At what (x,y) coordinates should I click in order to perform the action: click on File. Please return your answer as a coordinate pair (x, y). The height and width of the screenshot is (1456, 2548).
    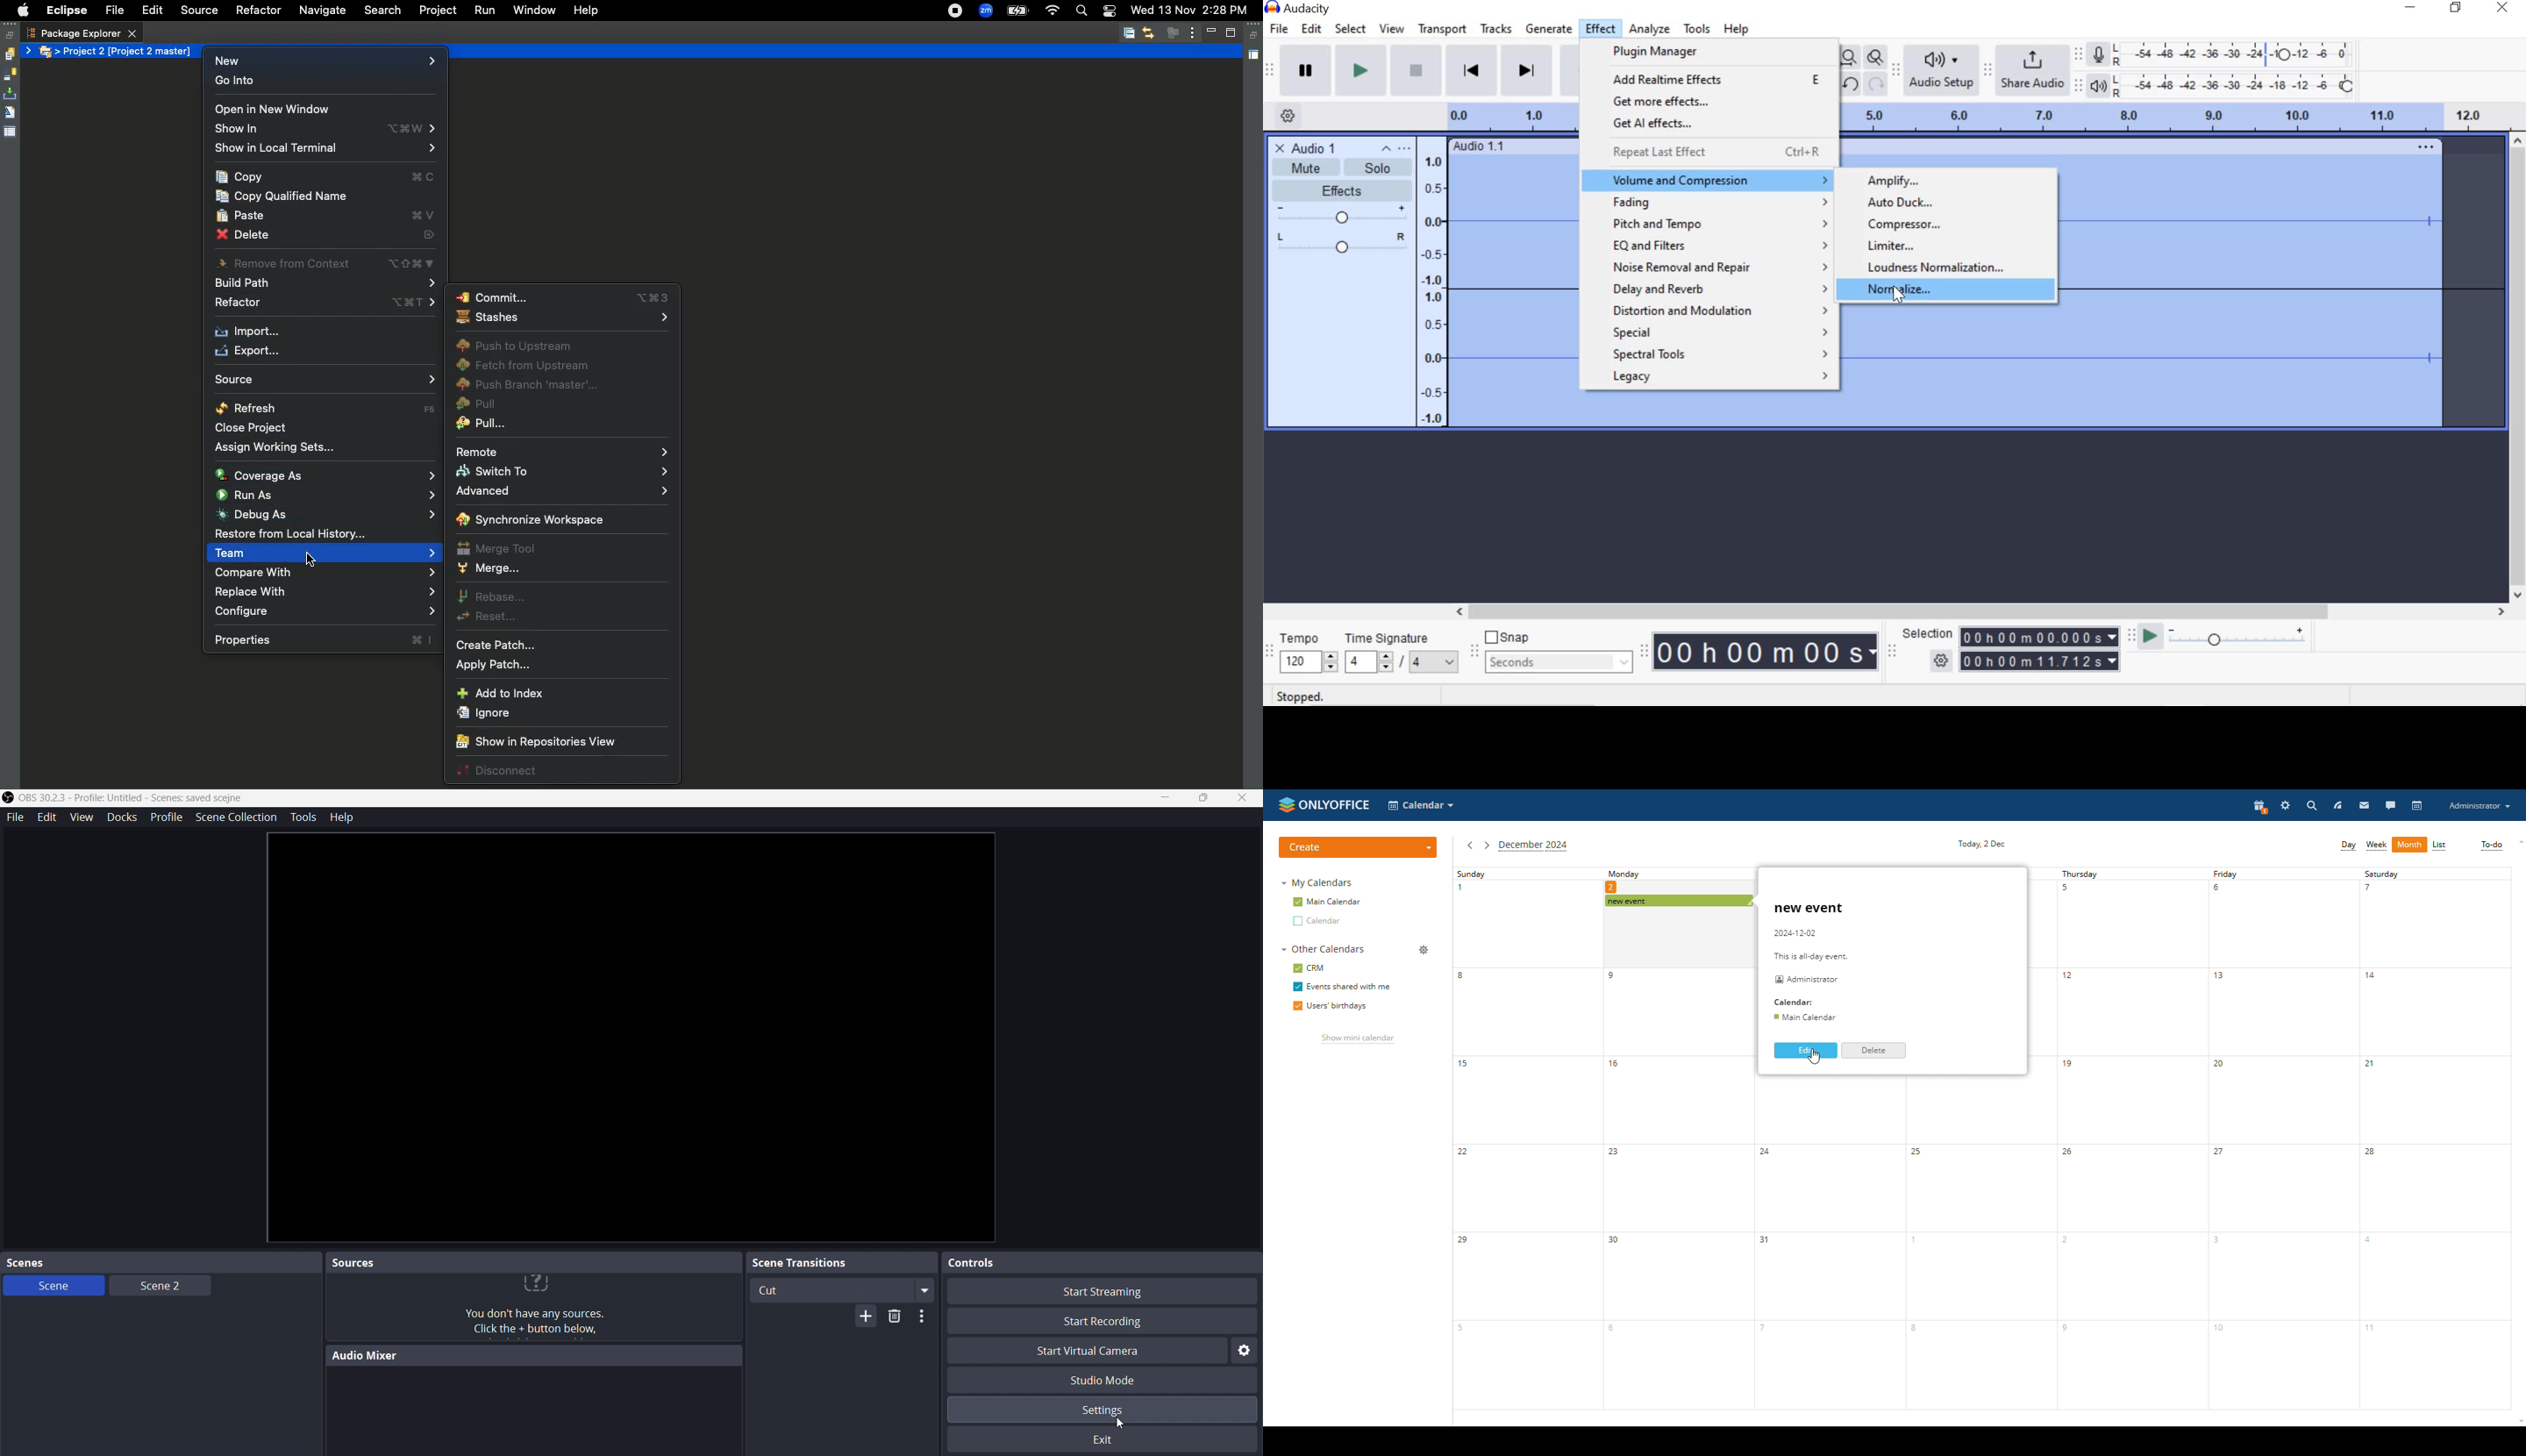
    Looking at the image, I should click on (16, 815).